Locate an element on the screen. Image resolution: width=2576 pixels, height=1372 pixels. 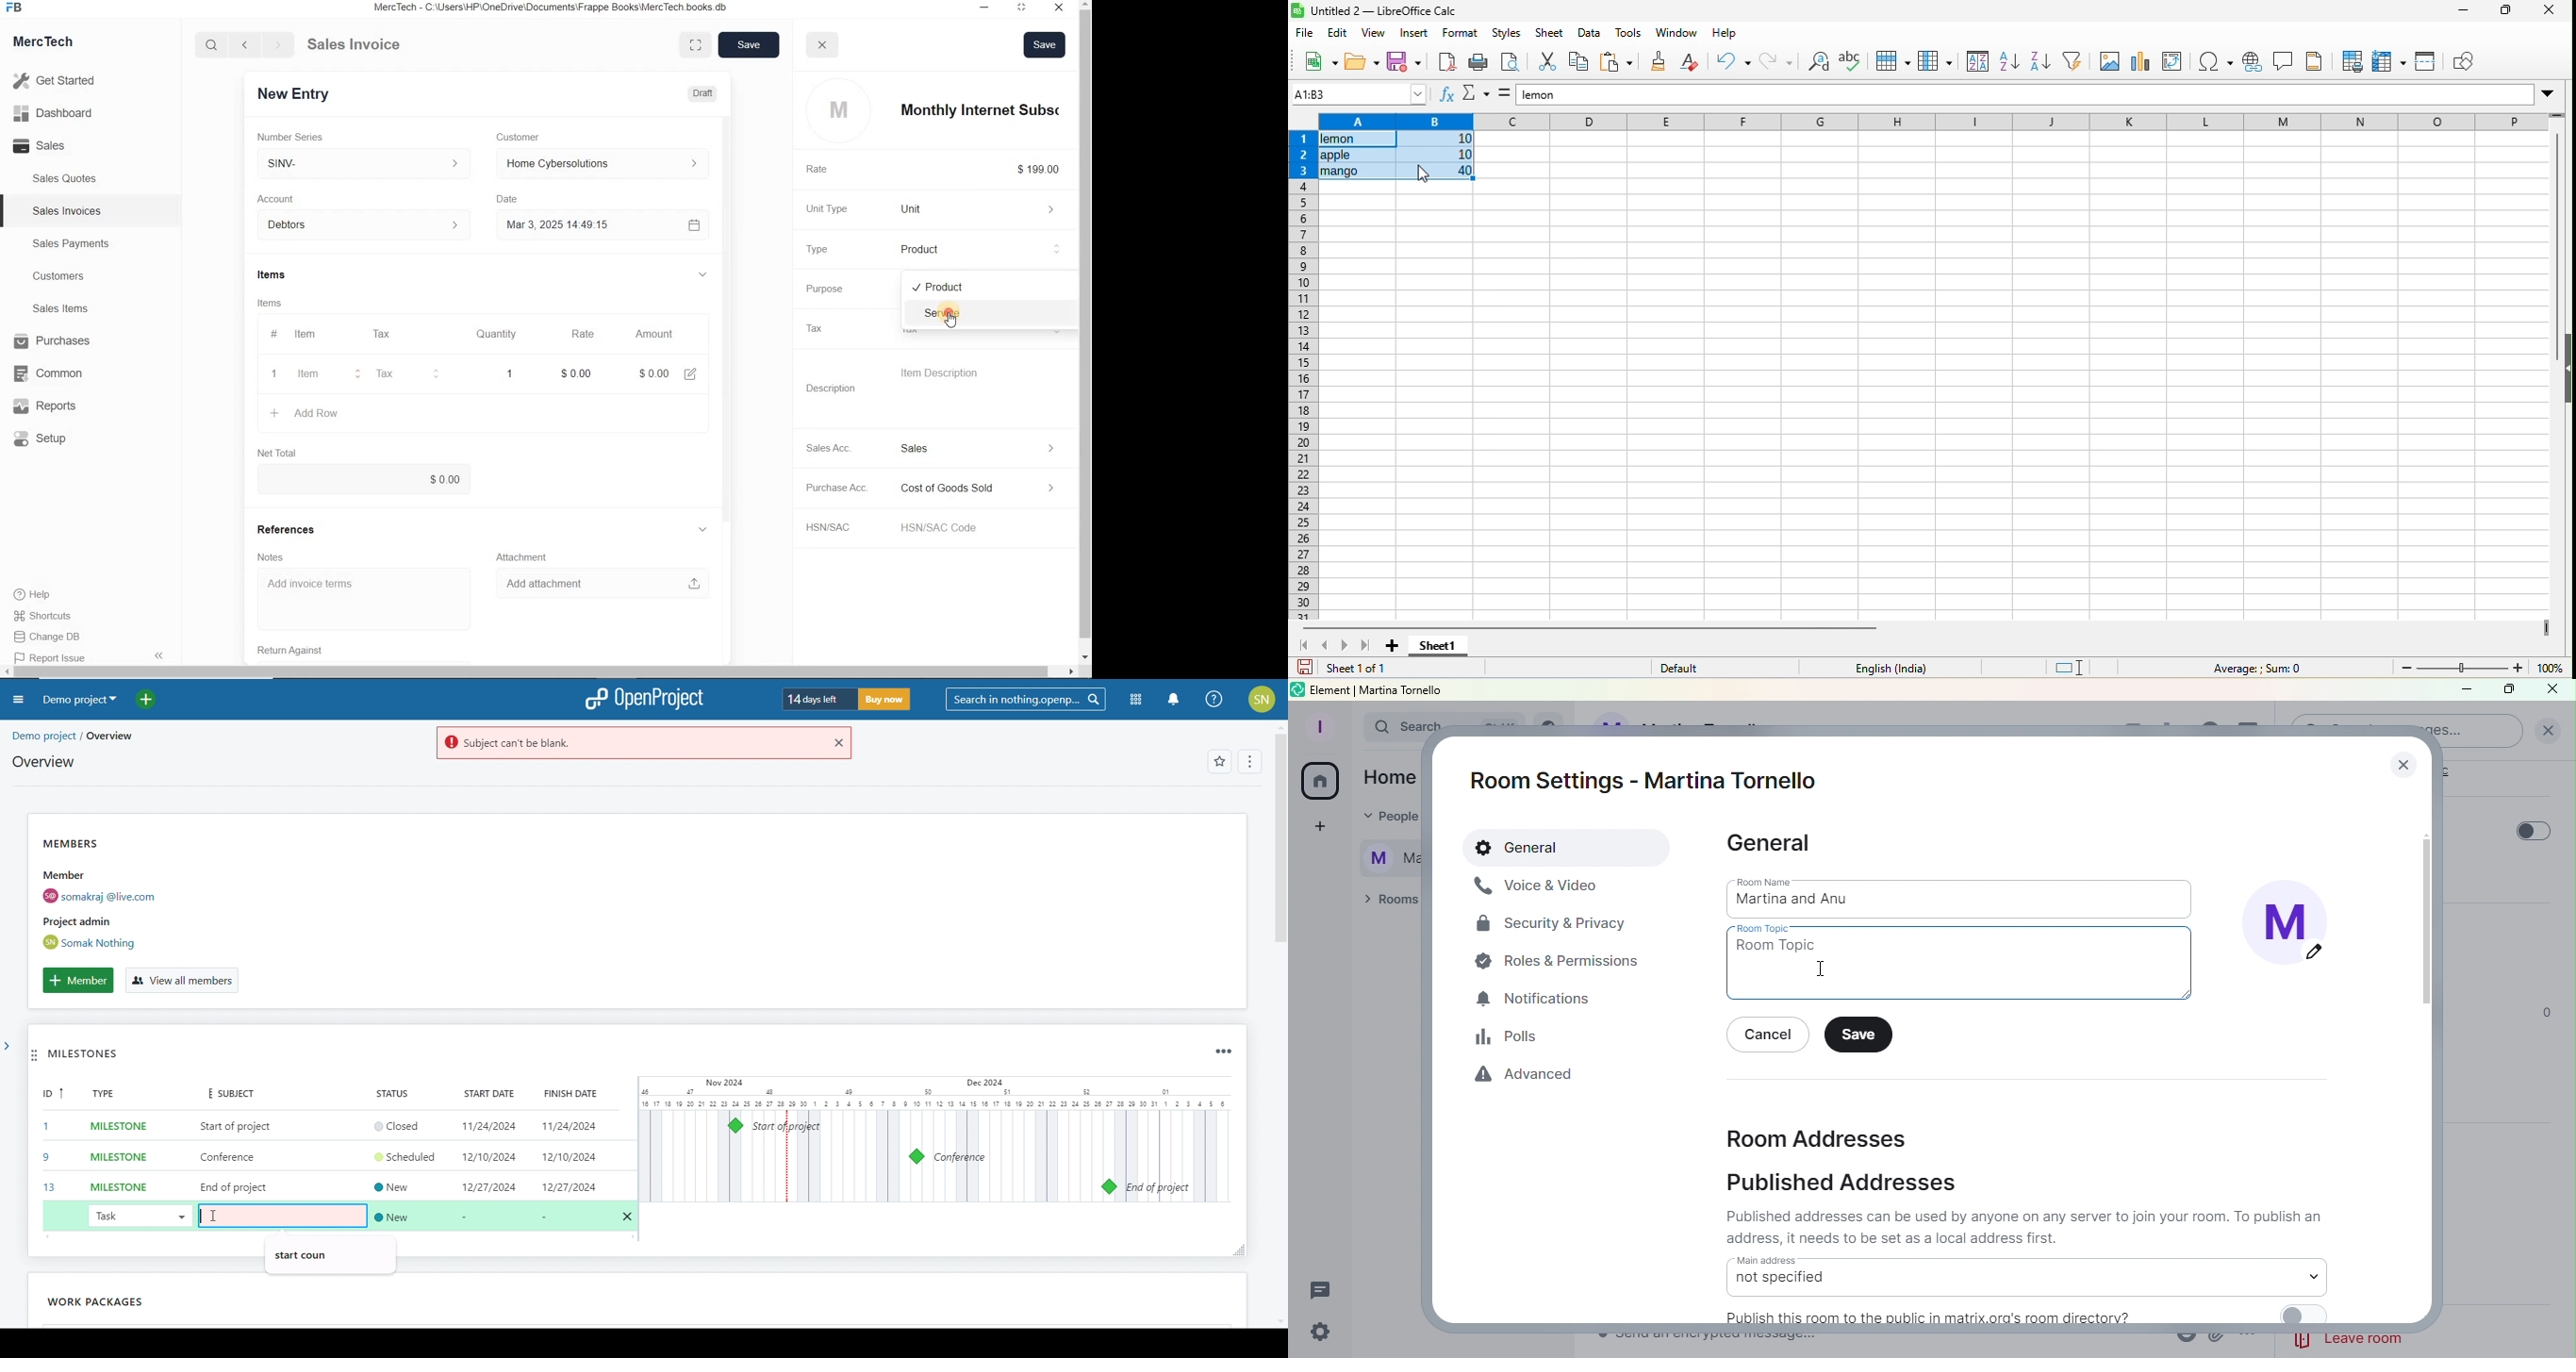
Rooms is located at coordinates (1387, 901).